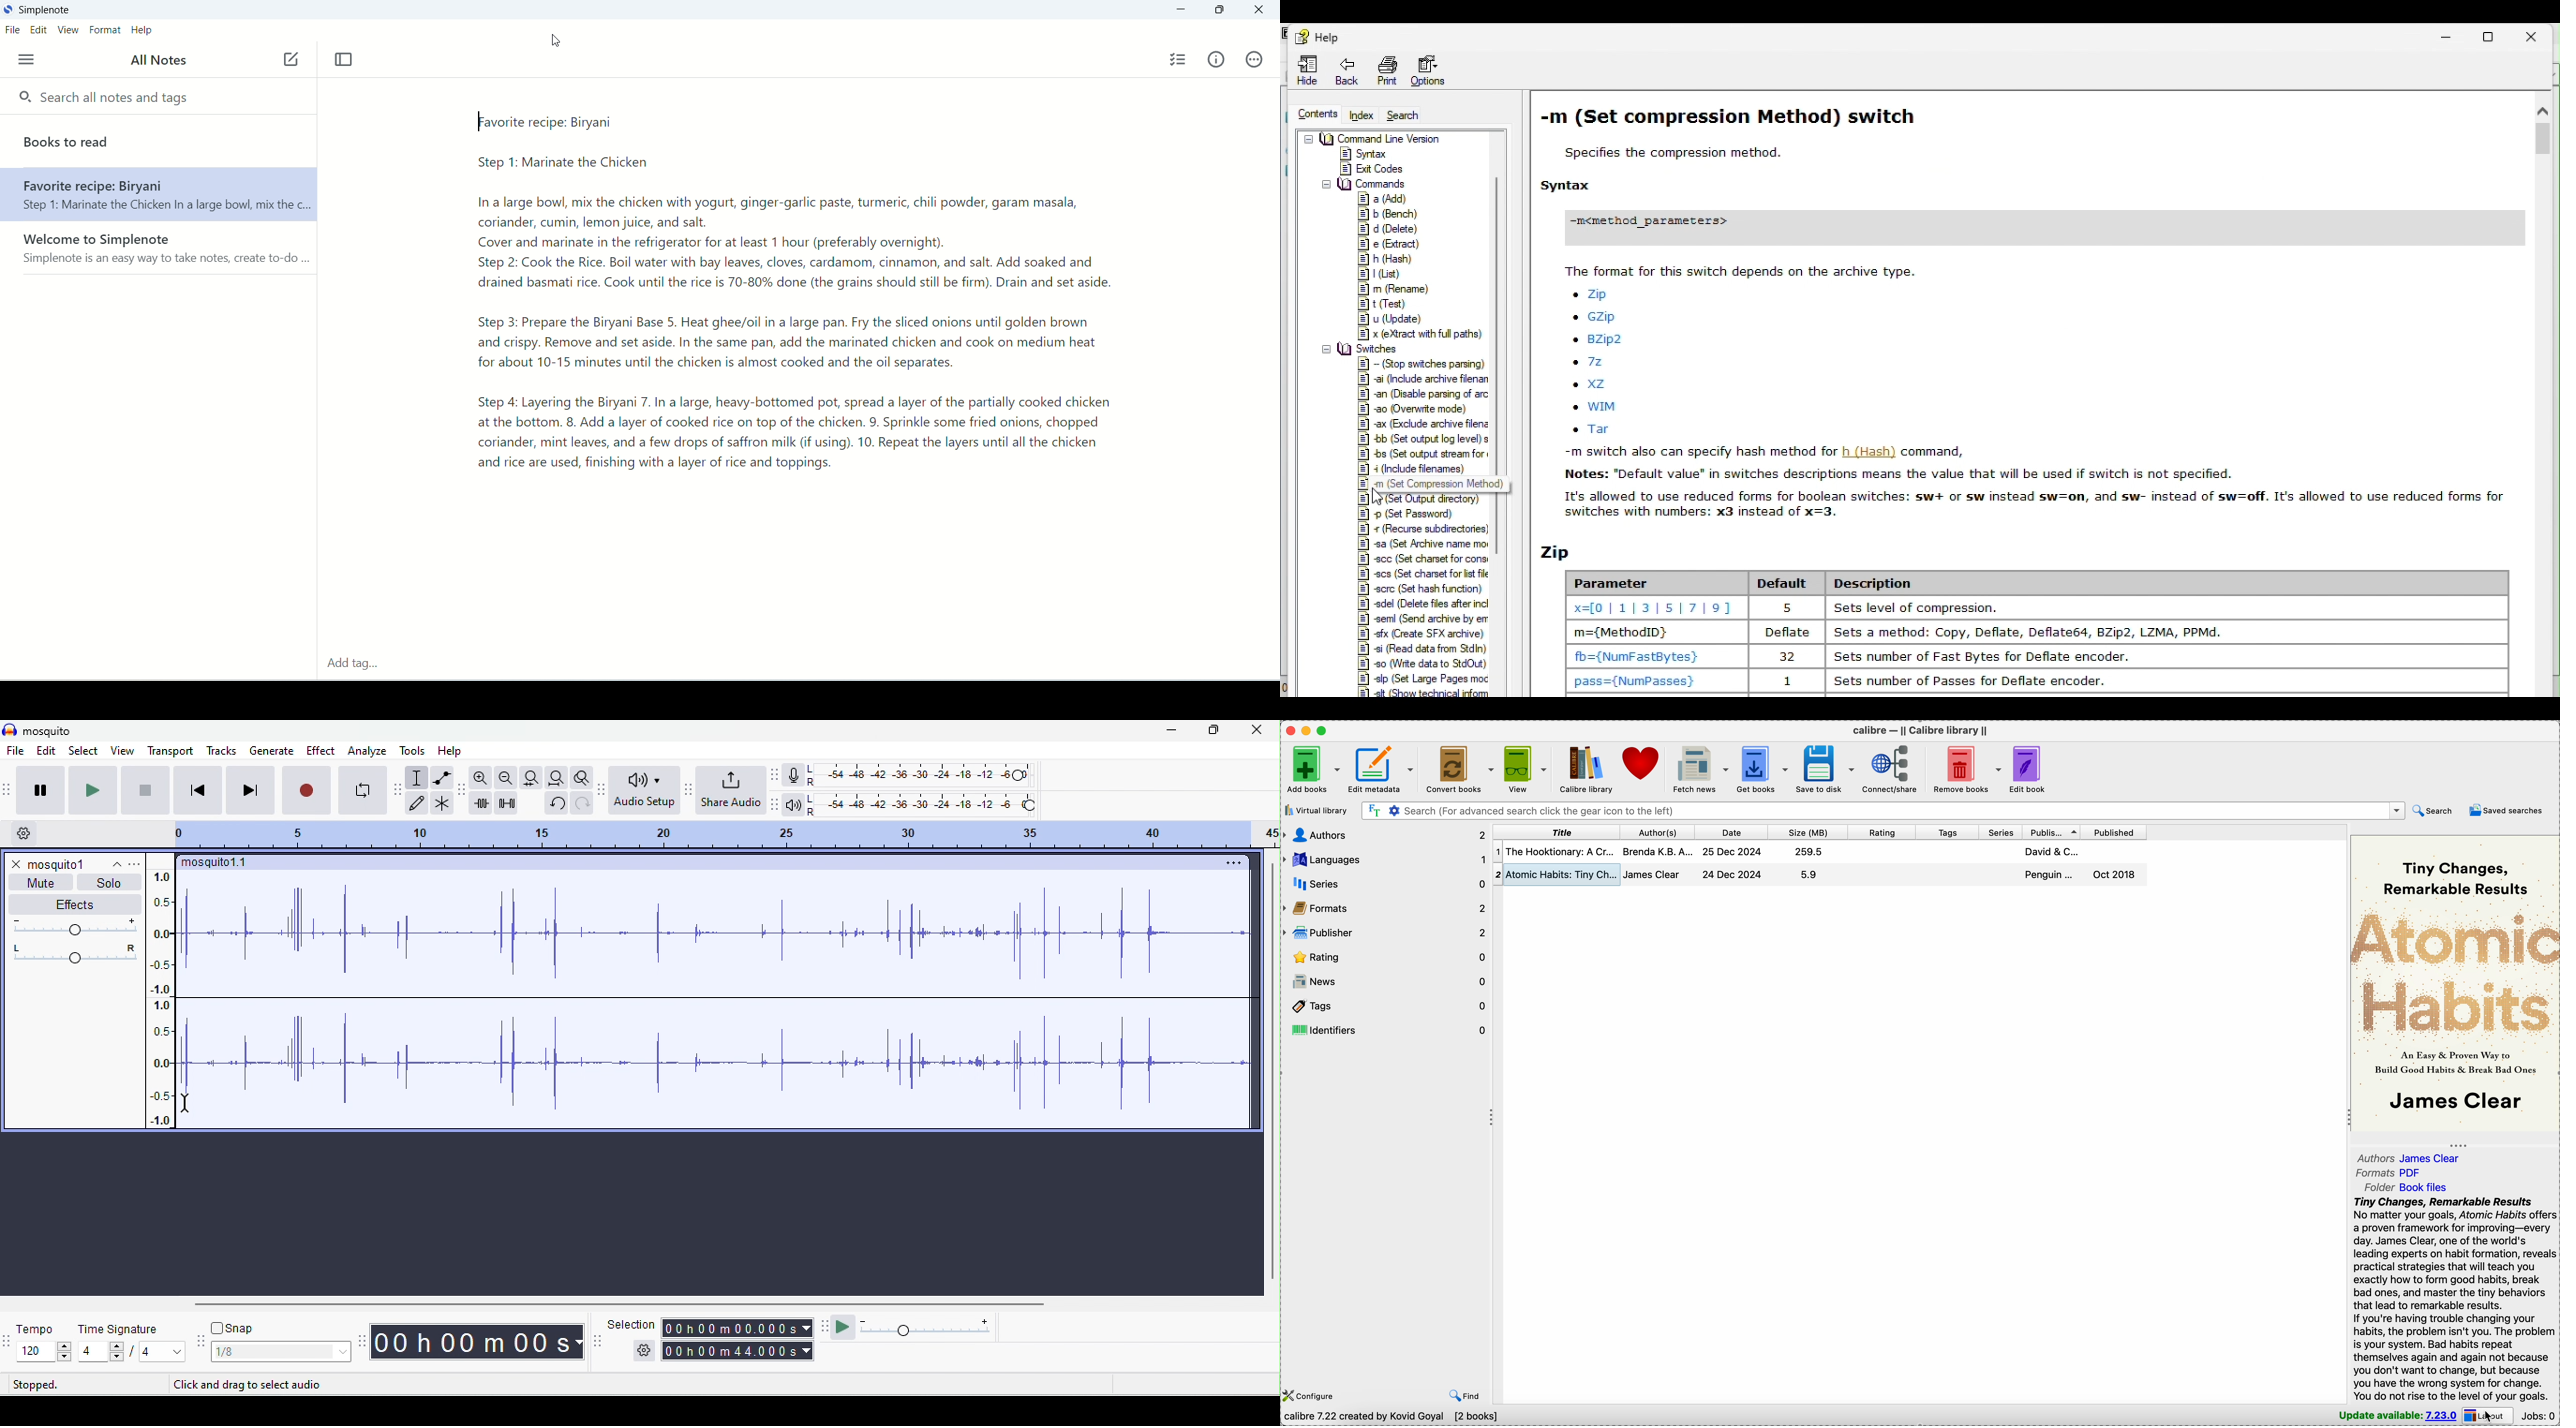 This screenshot has width=2576, height=1428. I want to click on skip to last, so click(251, 789).